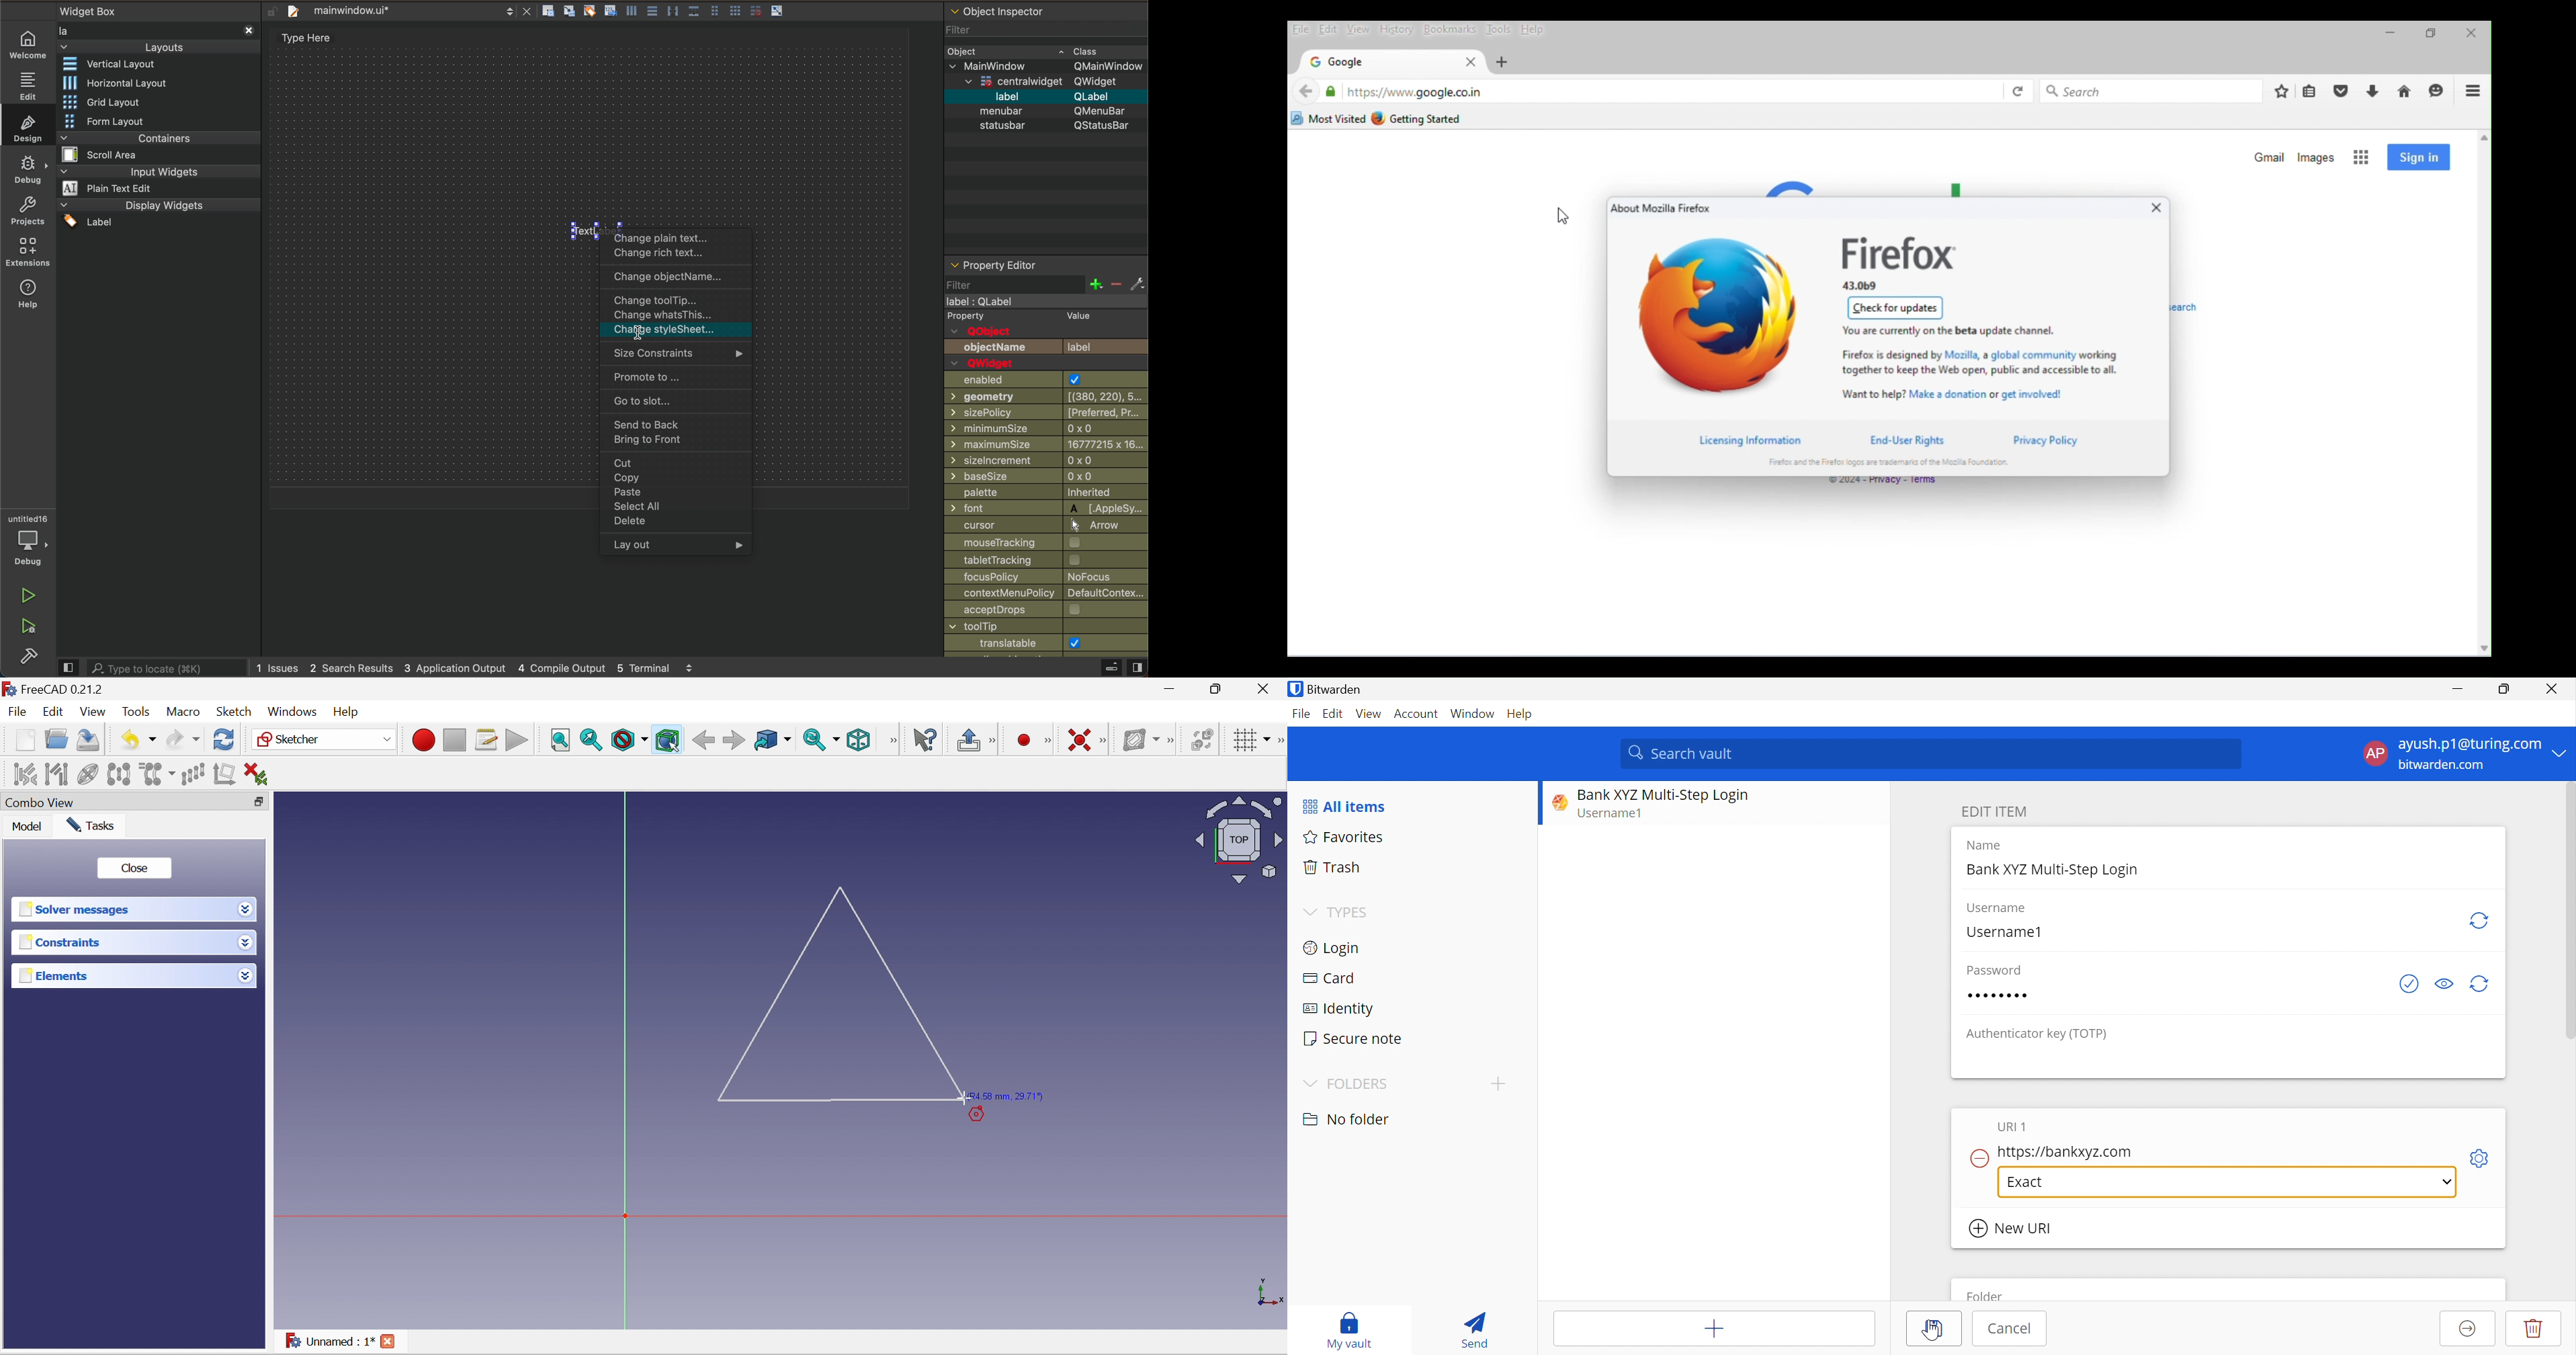  I want to click on widget box, so click(101, 9).